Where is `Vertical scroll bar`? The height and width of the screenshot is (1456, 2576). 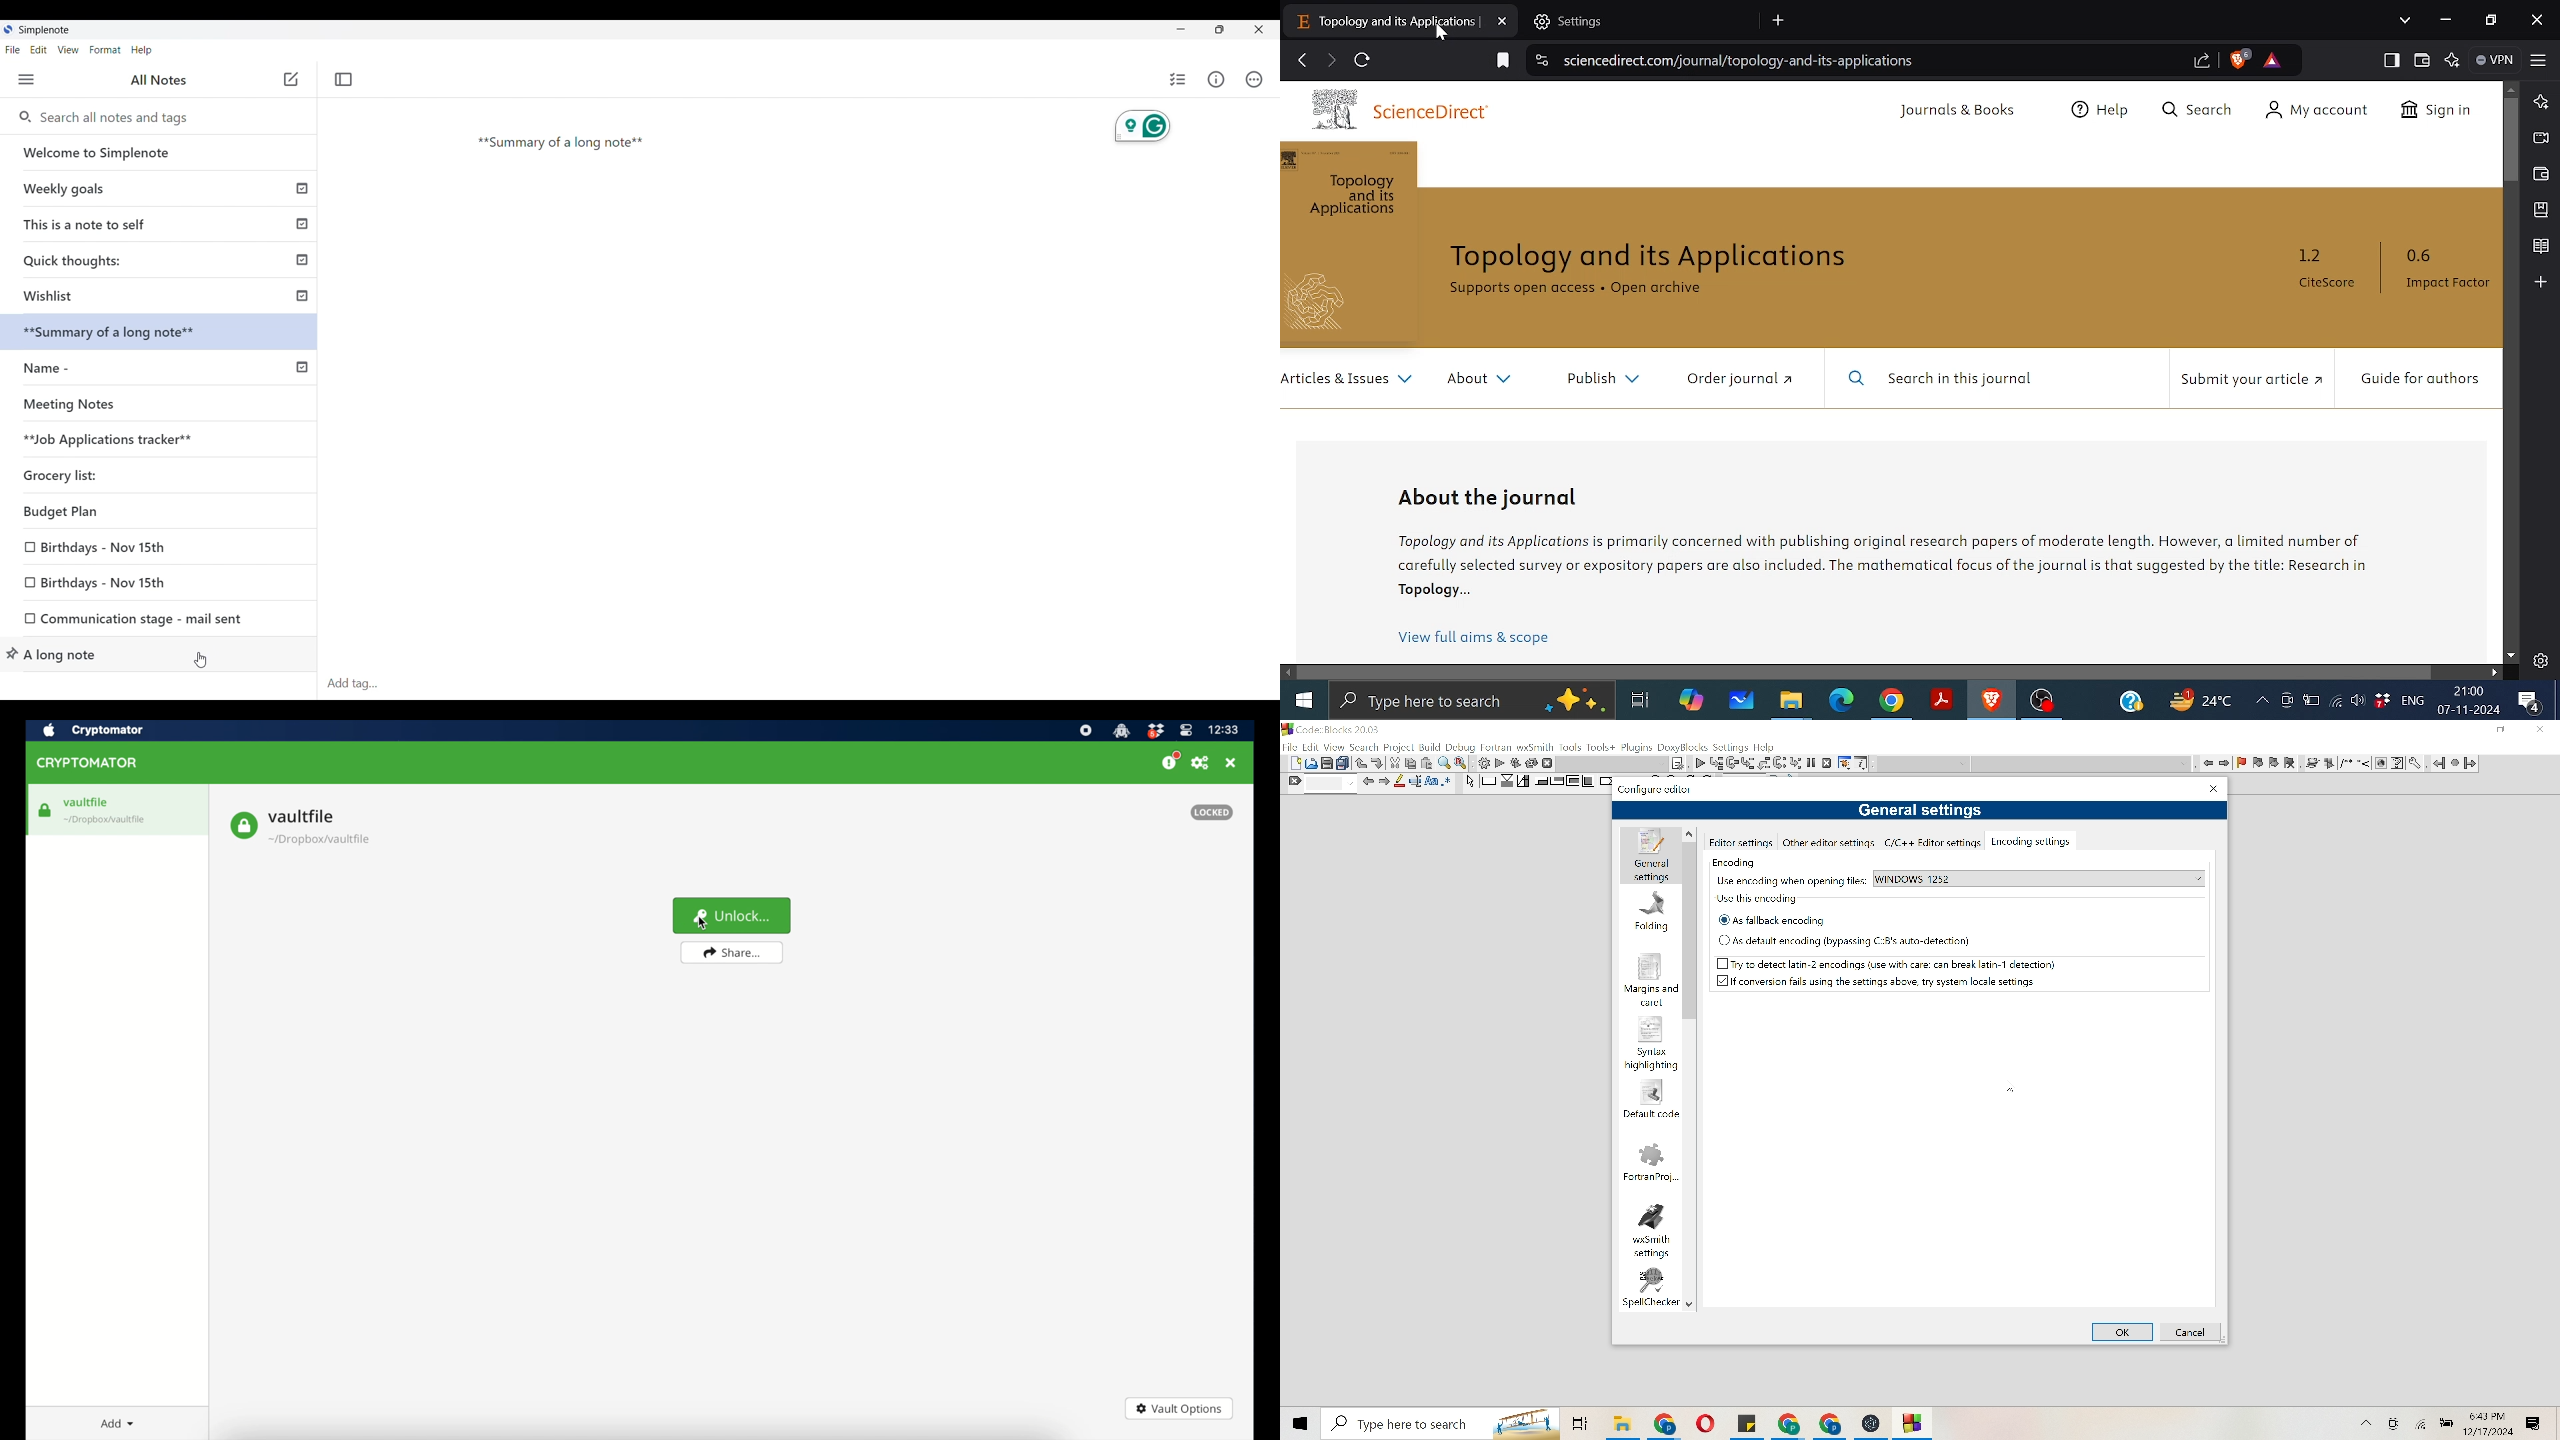 Vertical scroll bar is located at coordinates (1692, 1068).